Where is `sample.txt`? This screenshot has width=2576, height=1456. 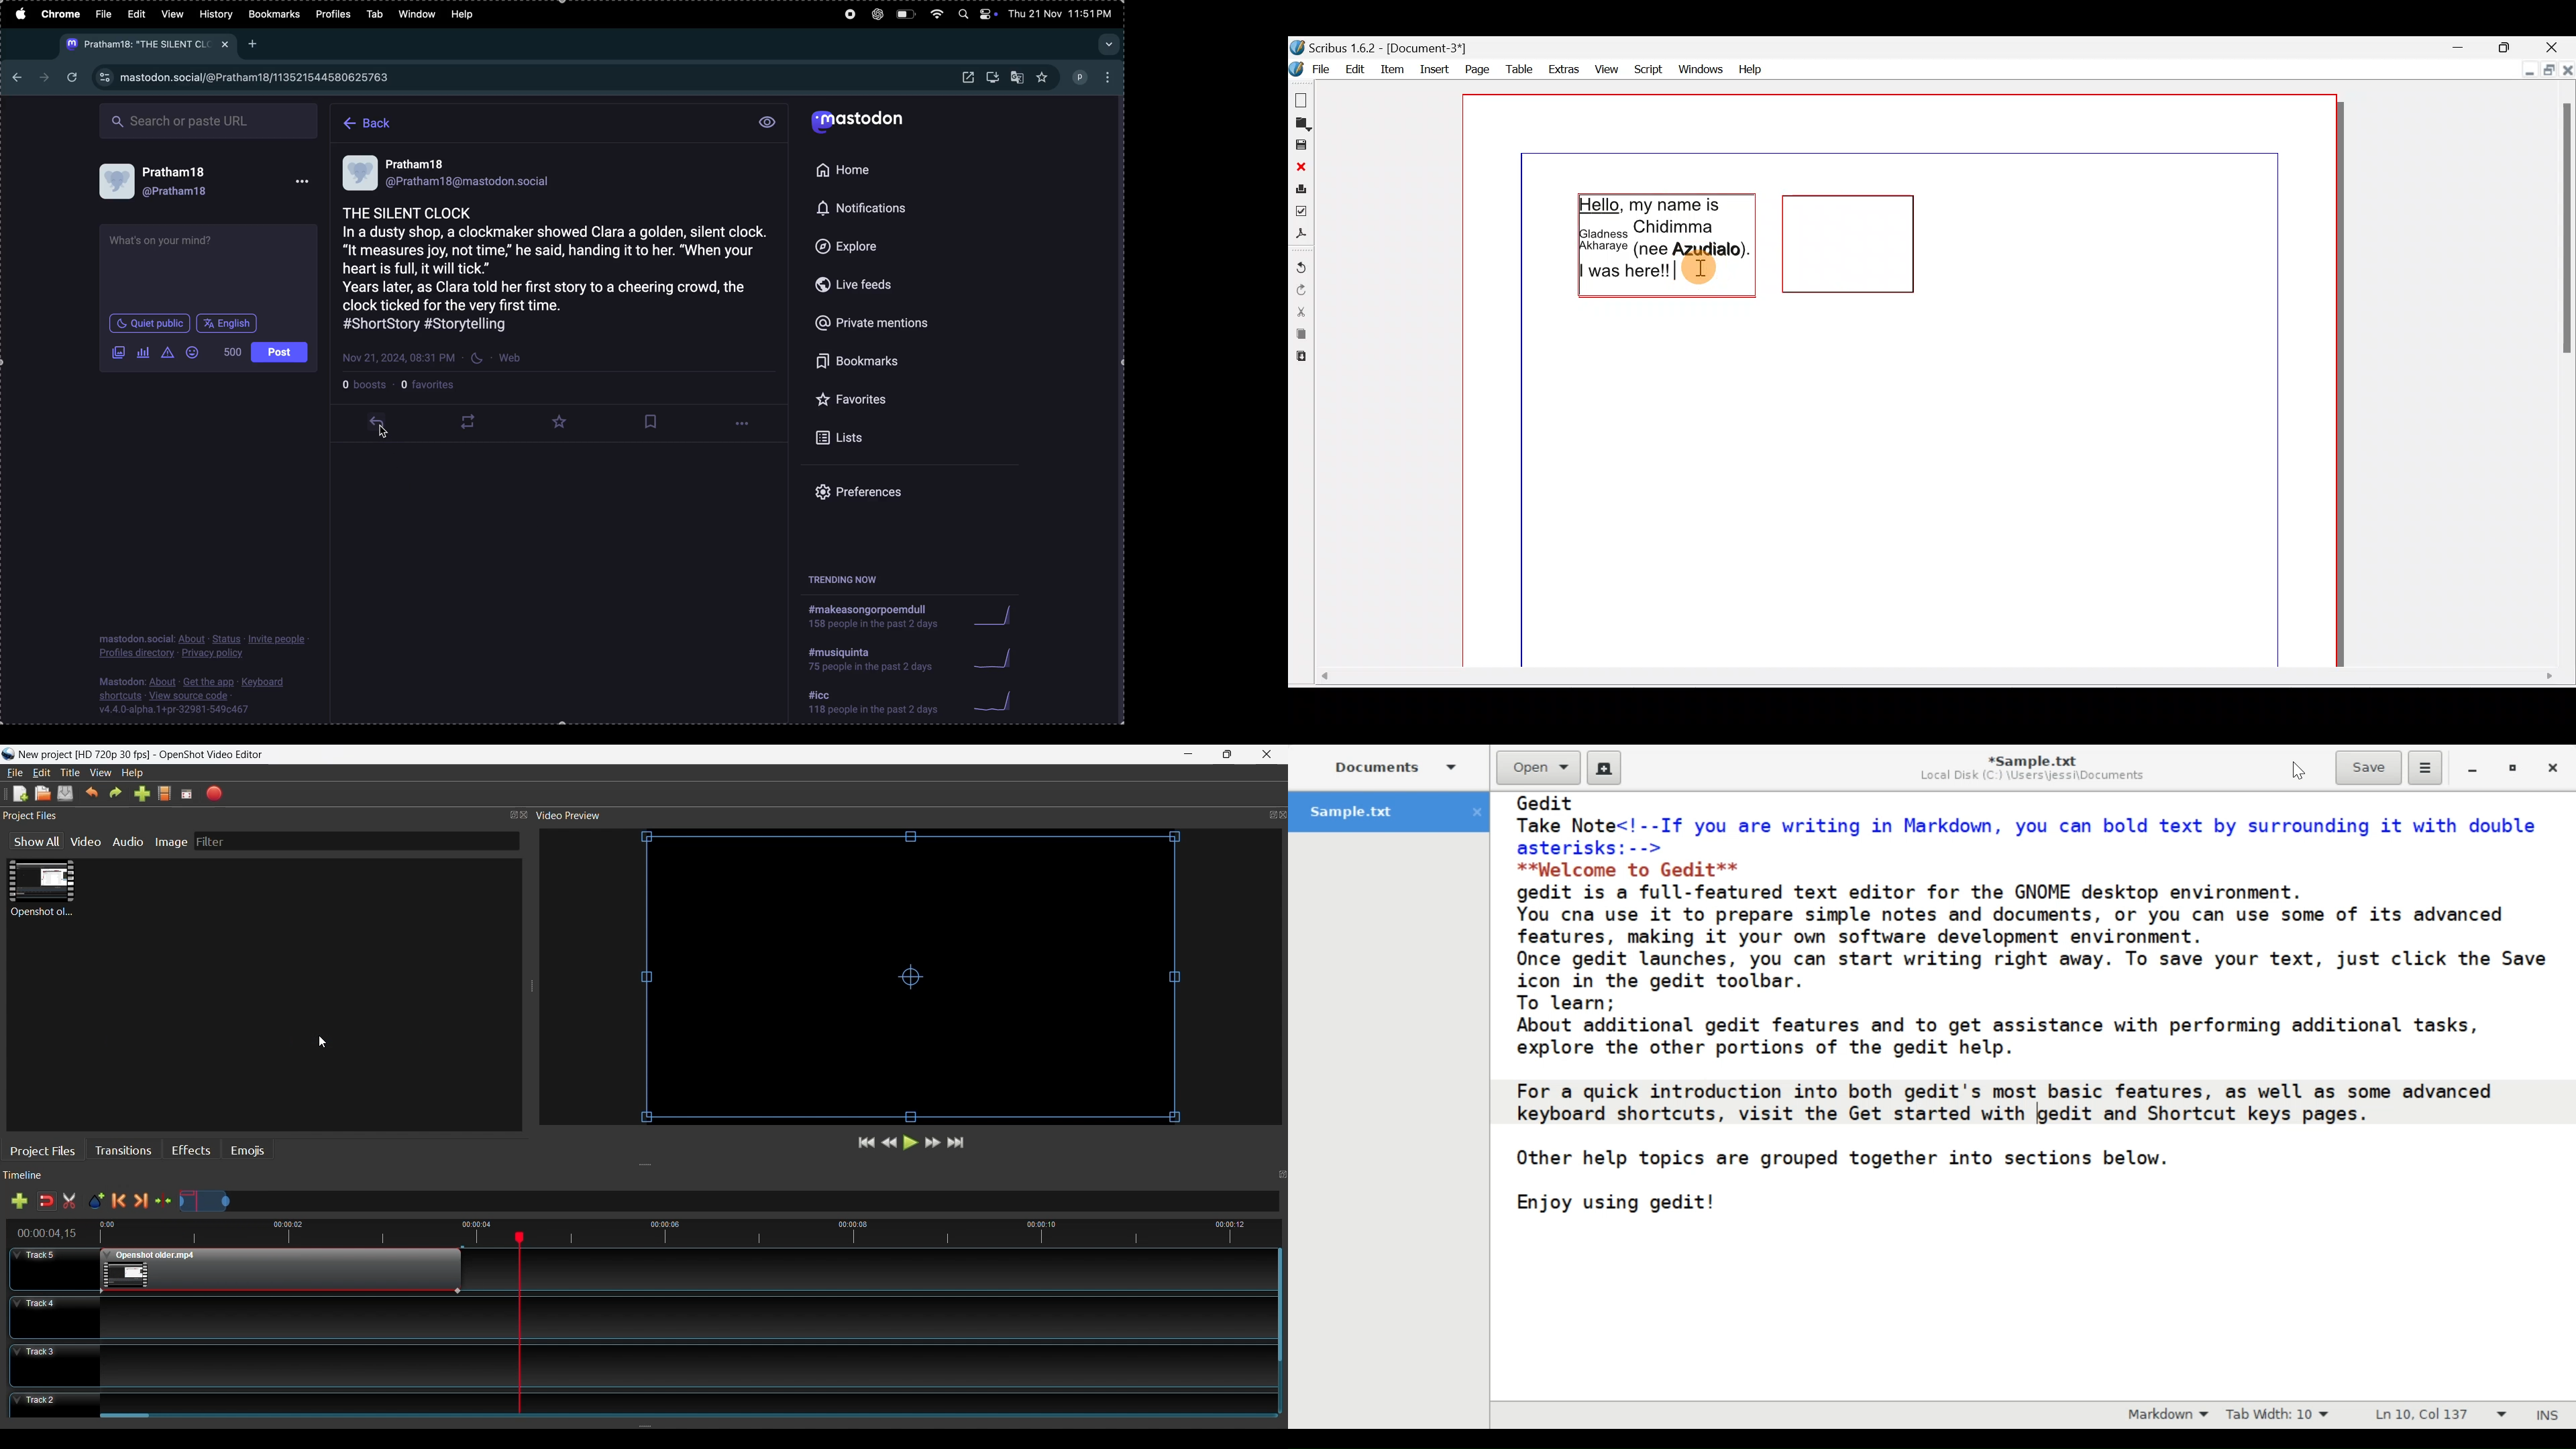 sample.txt is located at coordinates (1375, 812).